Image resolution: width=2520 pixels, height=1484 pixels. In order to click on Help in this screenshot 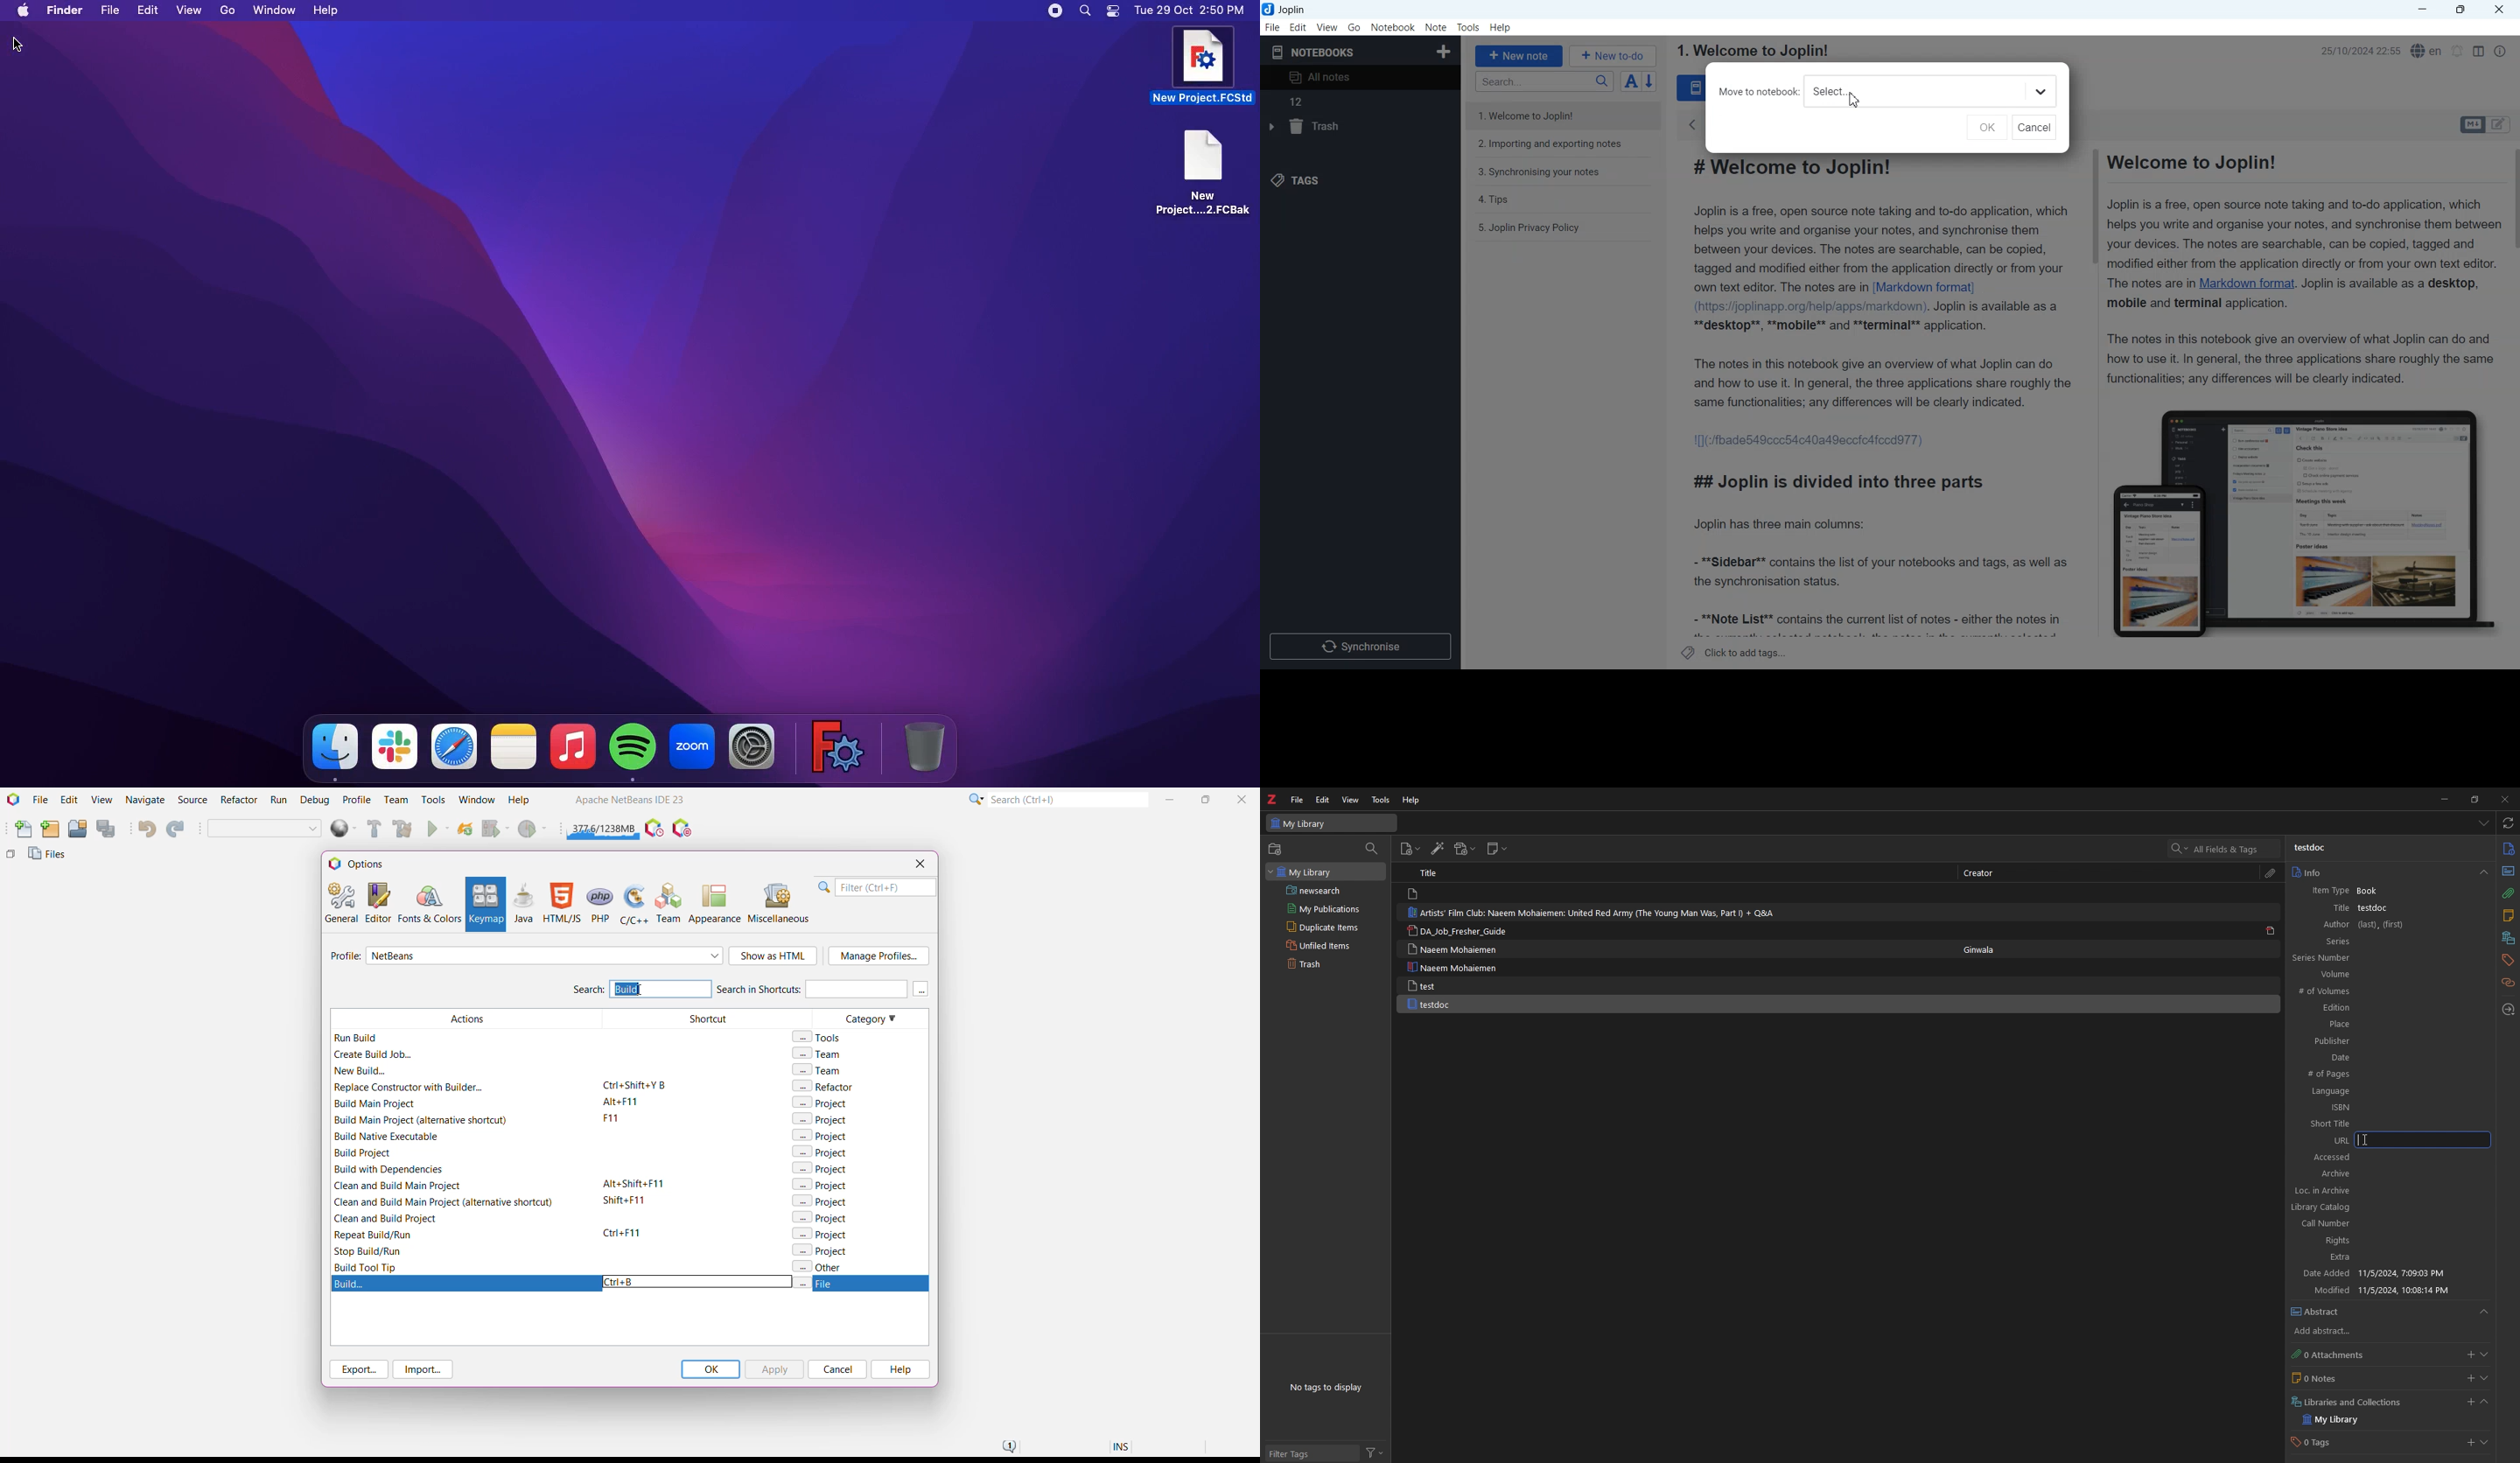, I will do `click(1502, 28)`.